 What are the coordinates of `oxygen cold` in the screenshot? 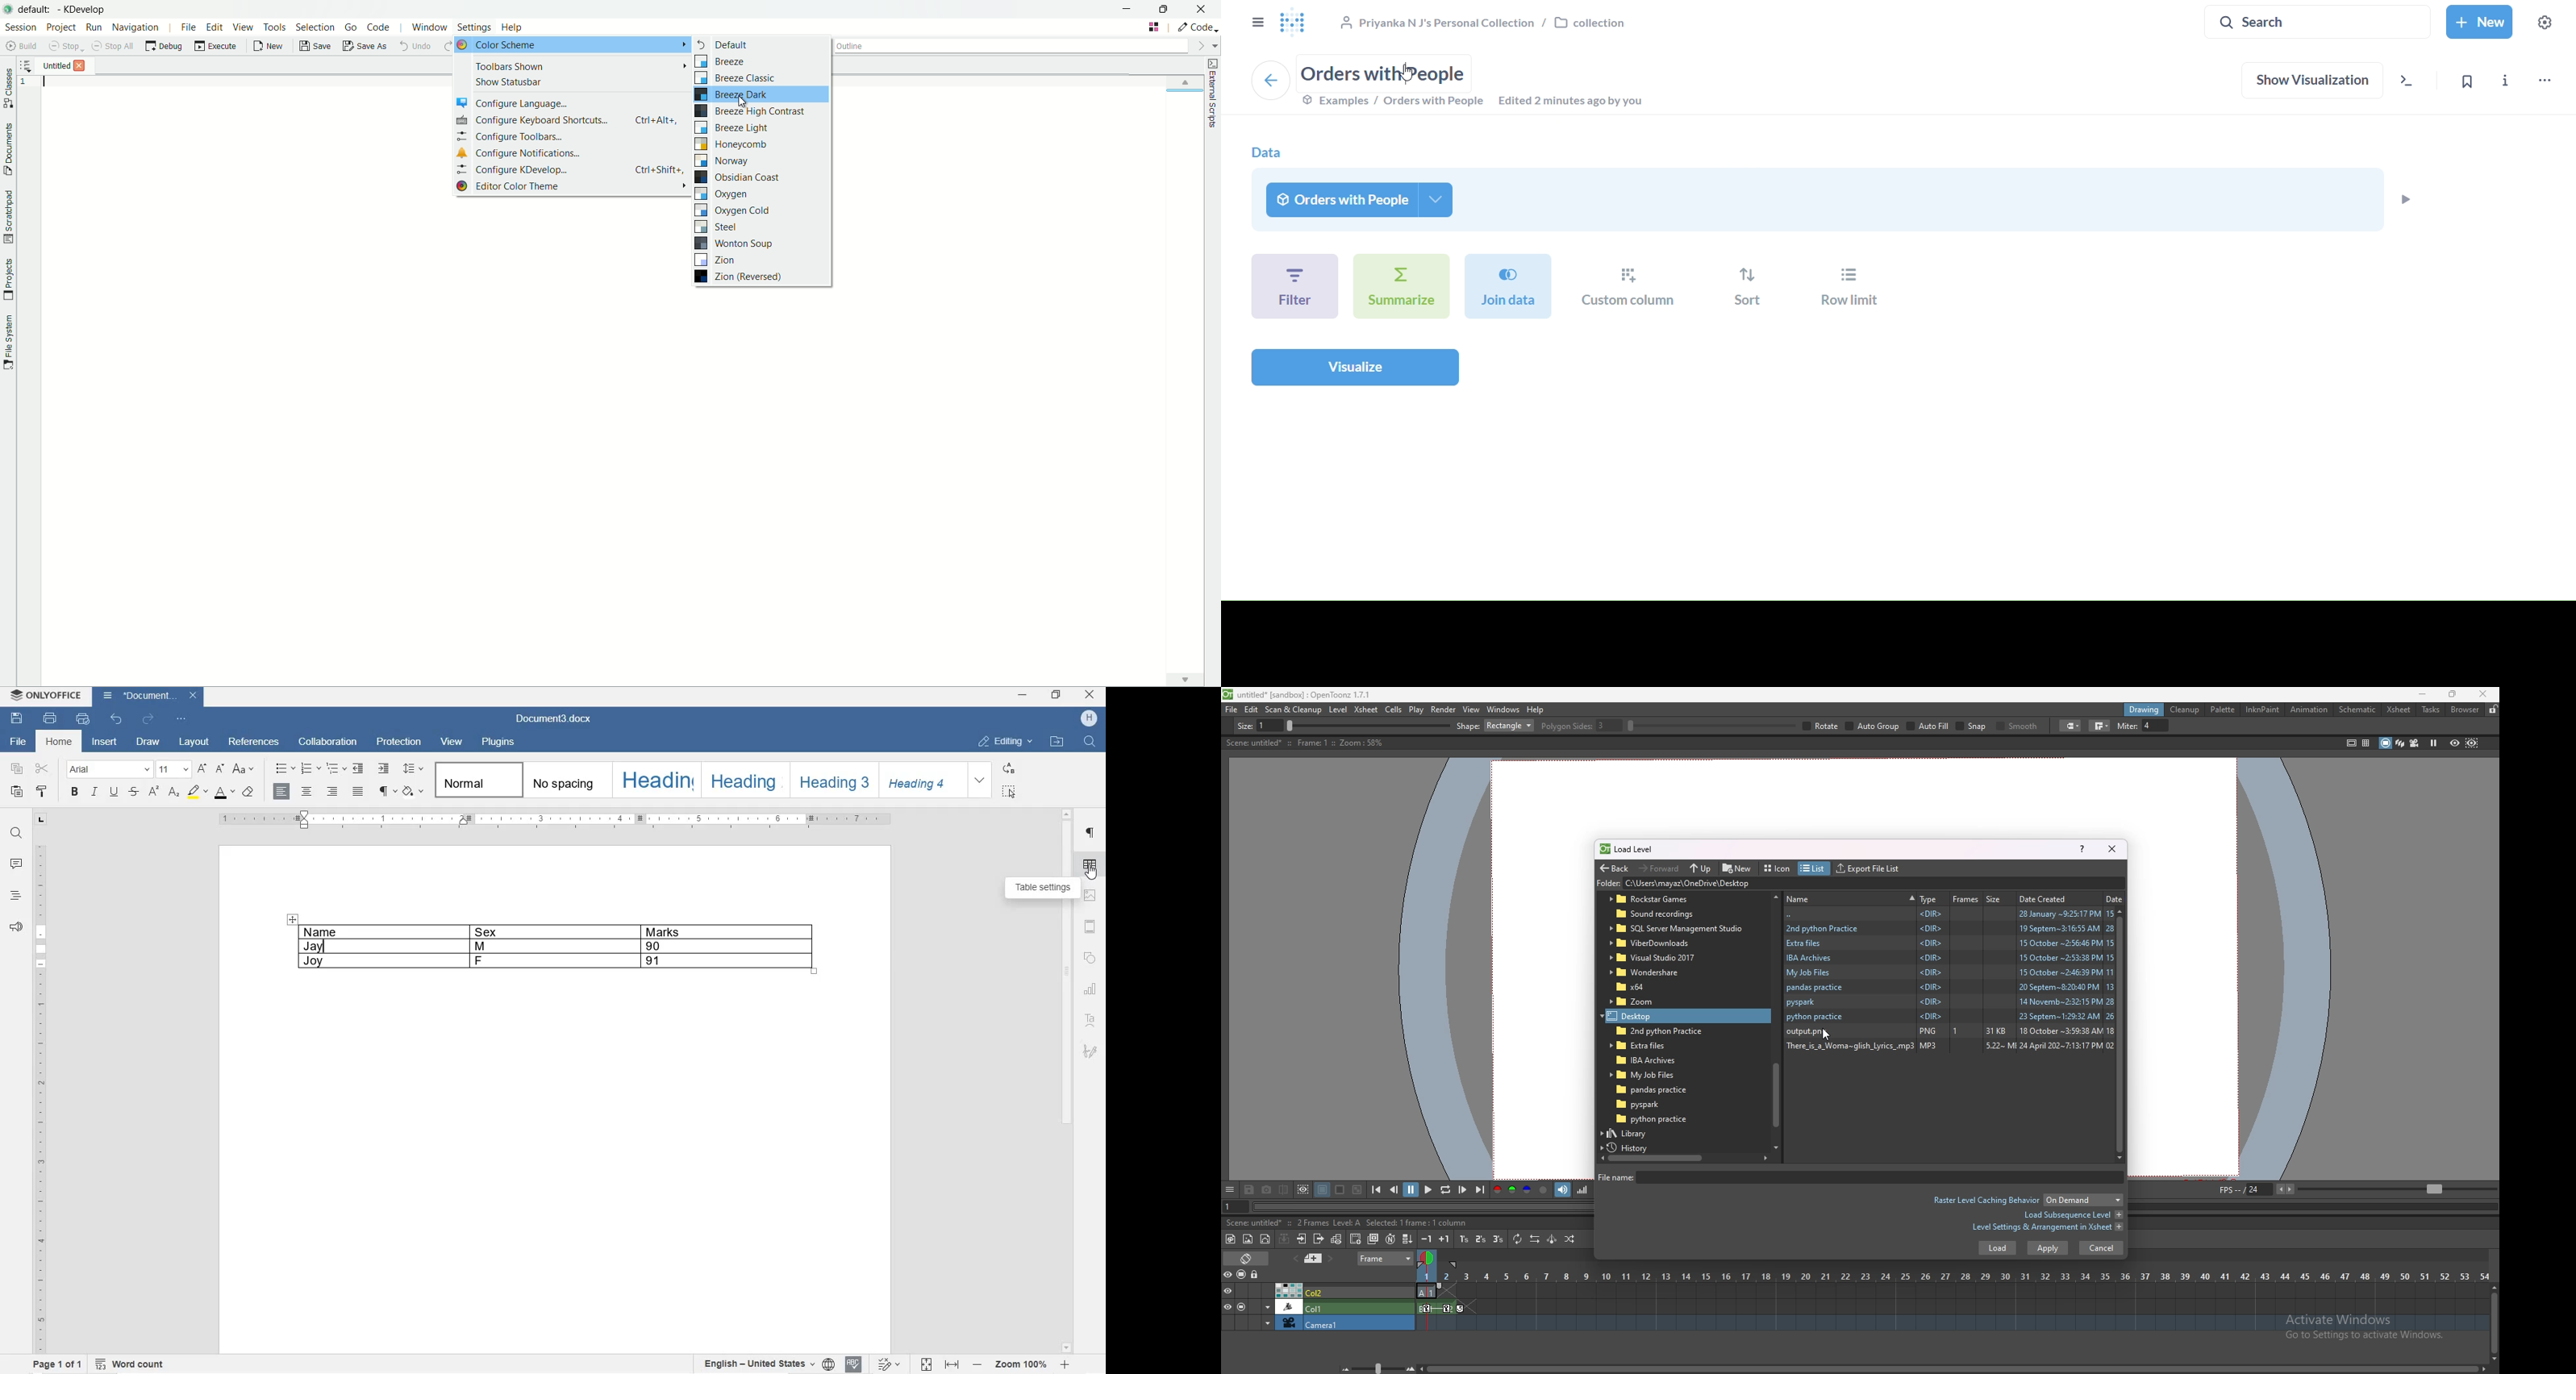 It's located at (734, 210).